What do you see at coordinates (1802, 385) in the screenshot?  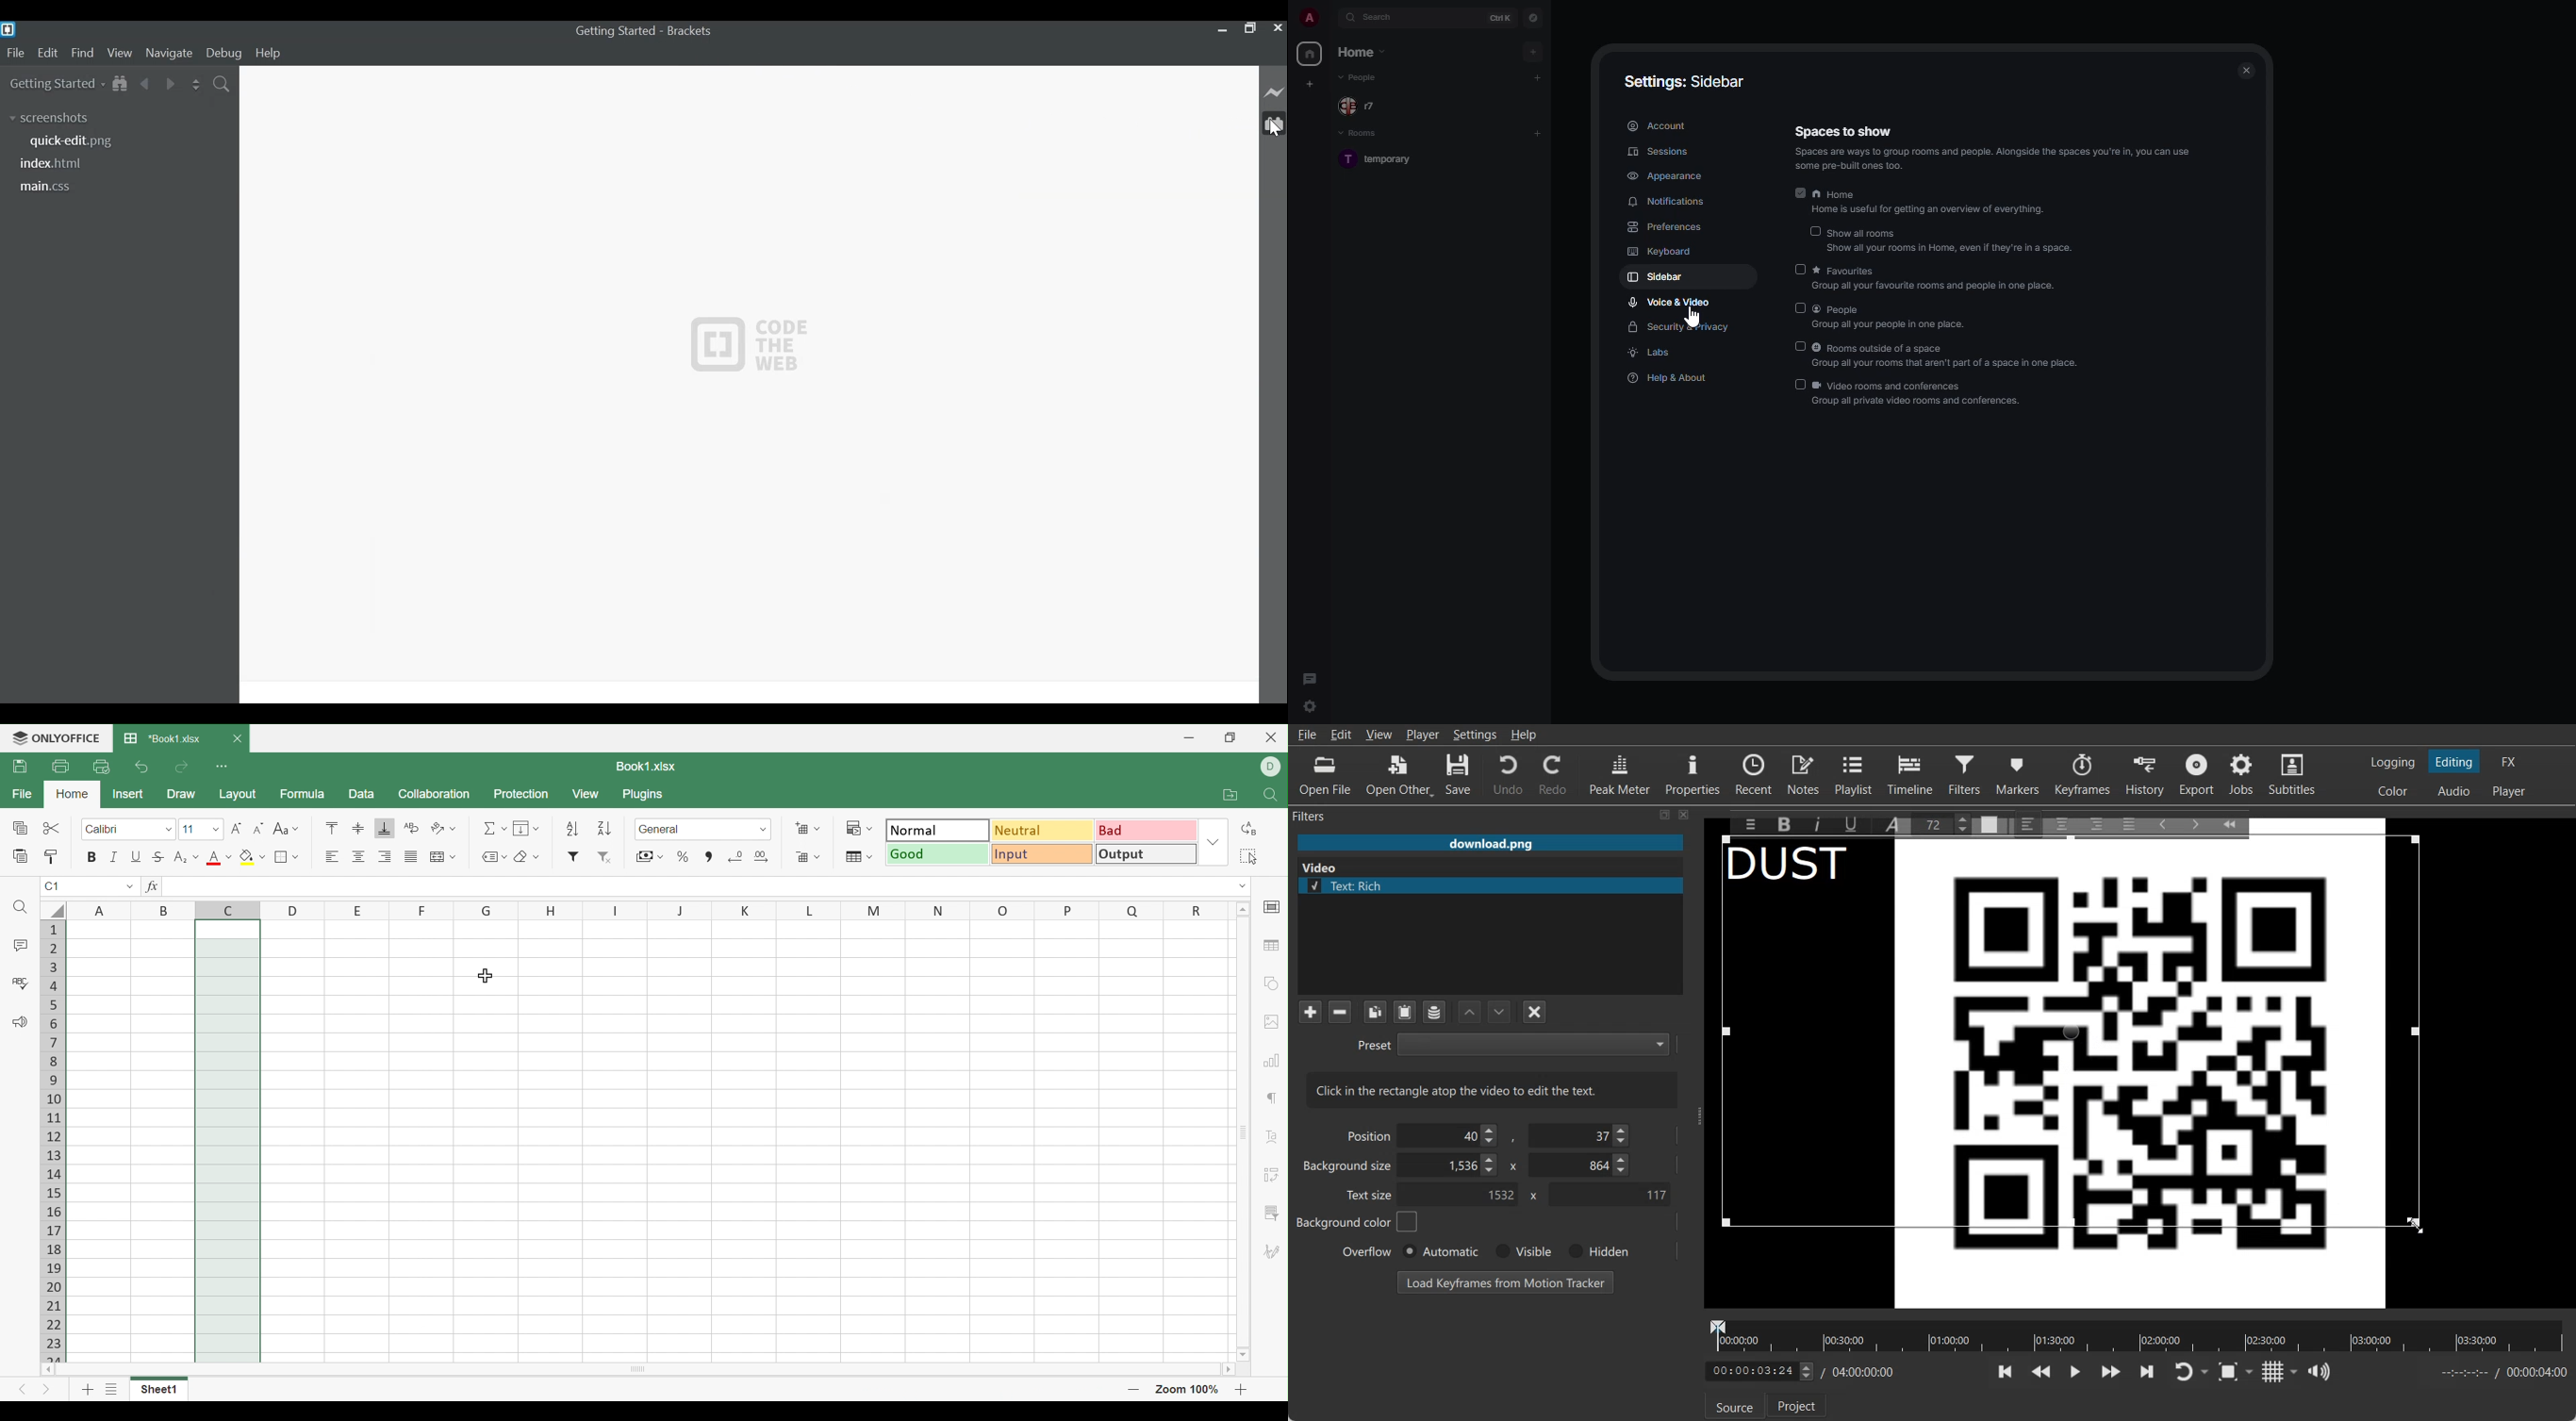 I see `disabled` at bounding box center [1802, 385].